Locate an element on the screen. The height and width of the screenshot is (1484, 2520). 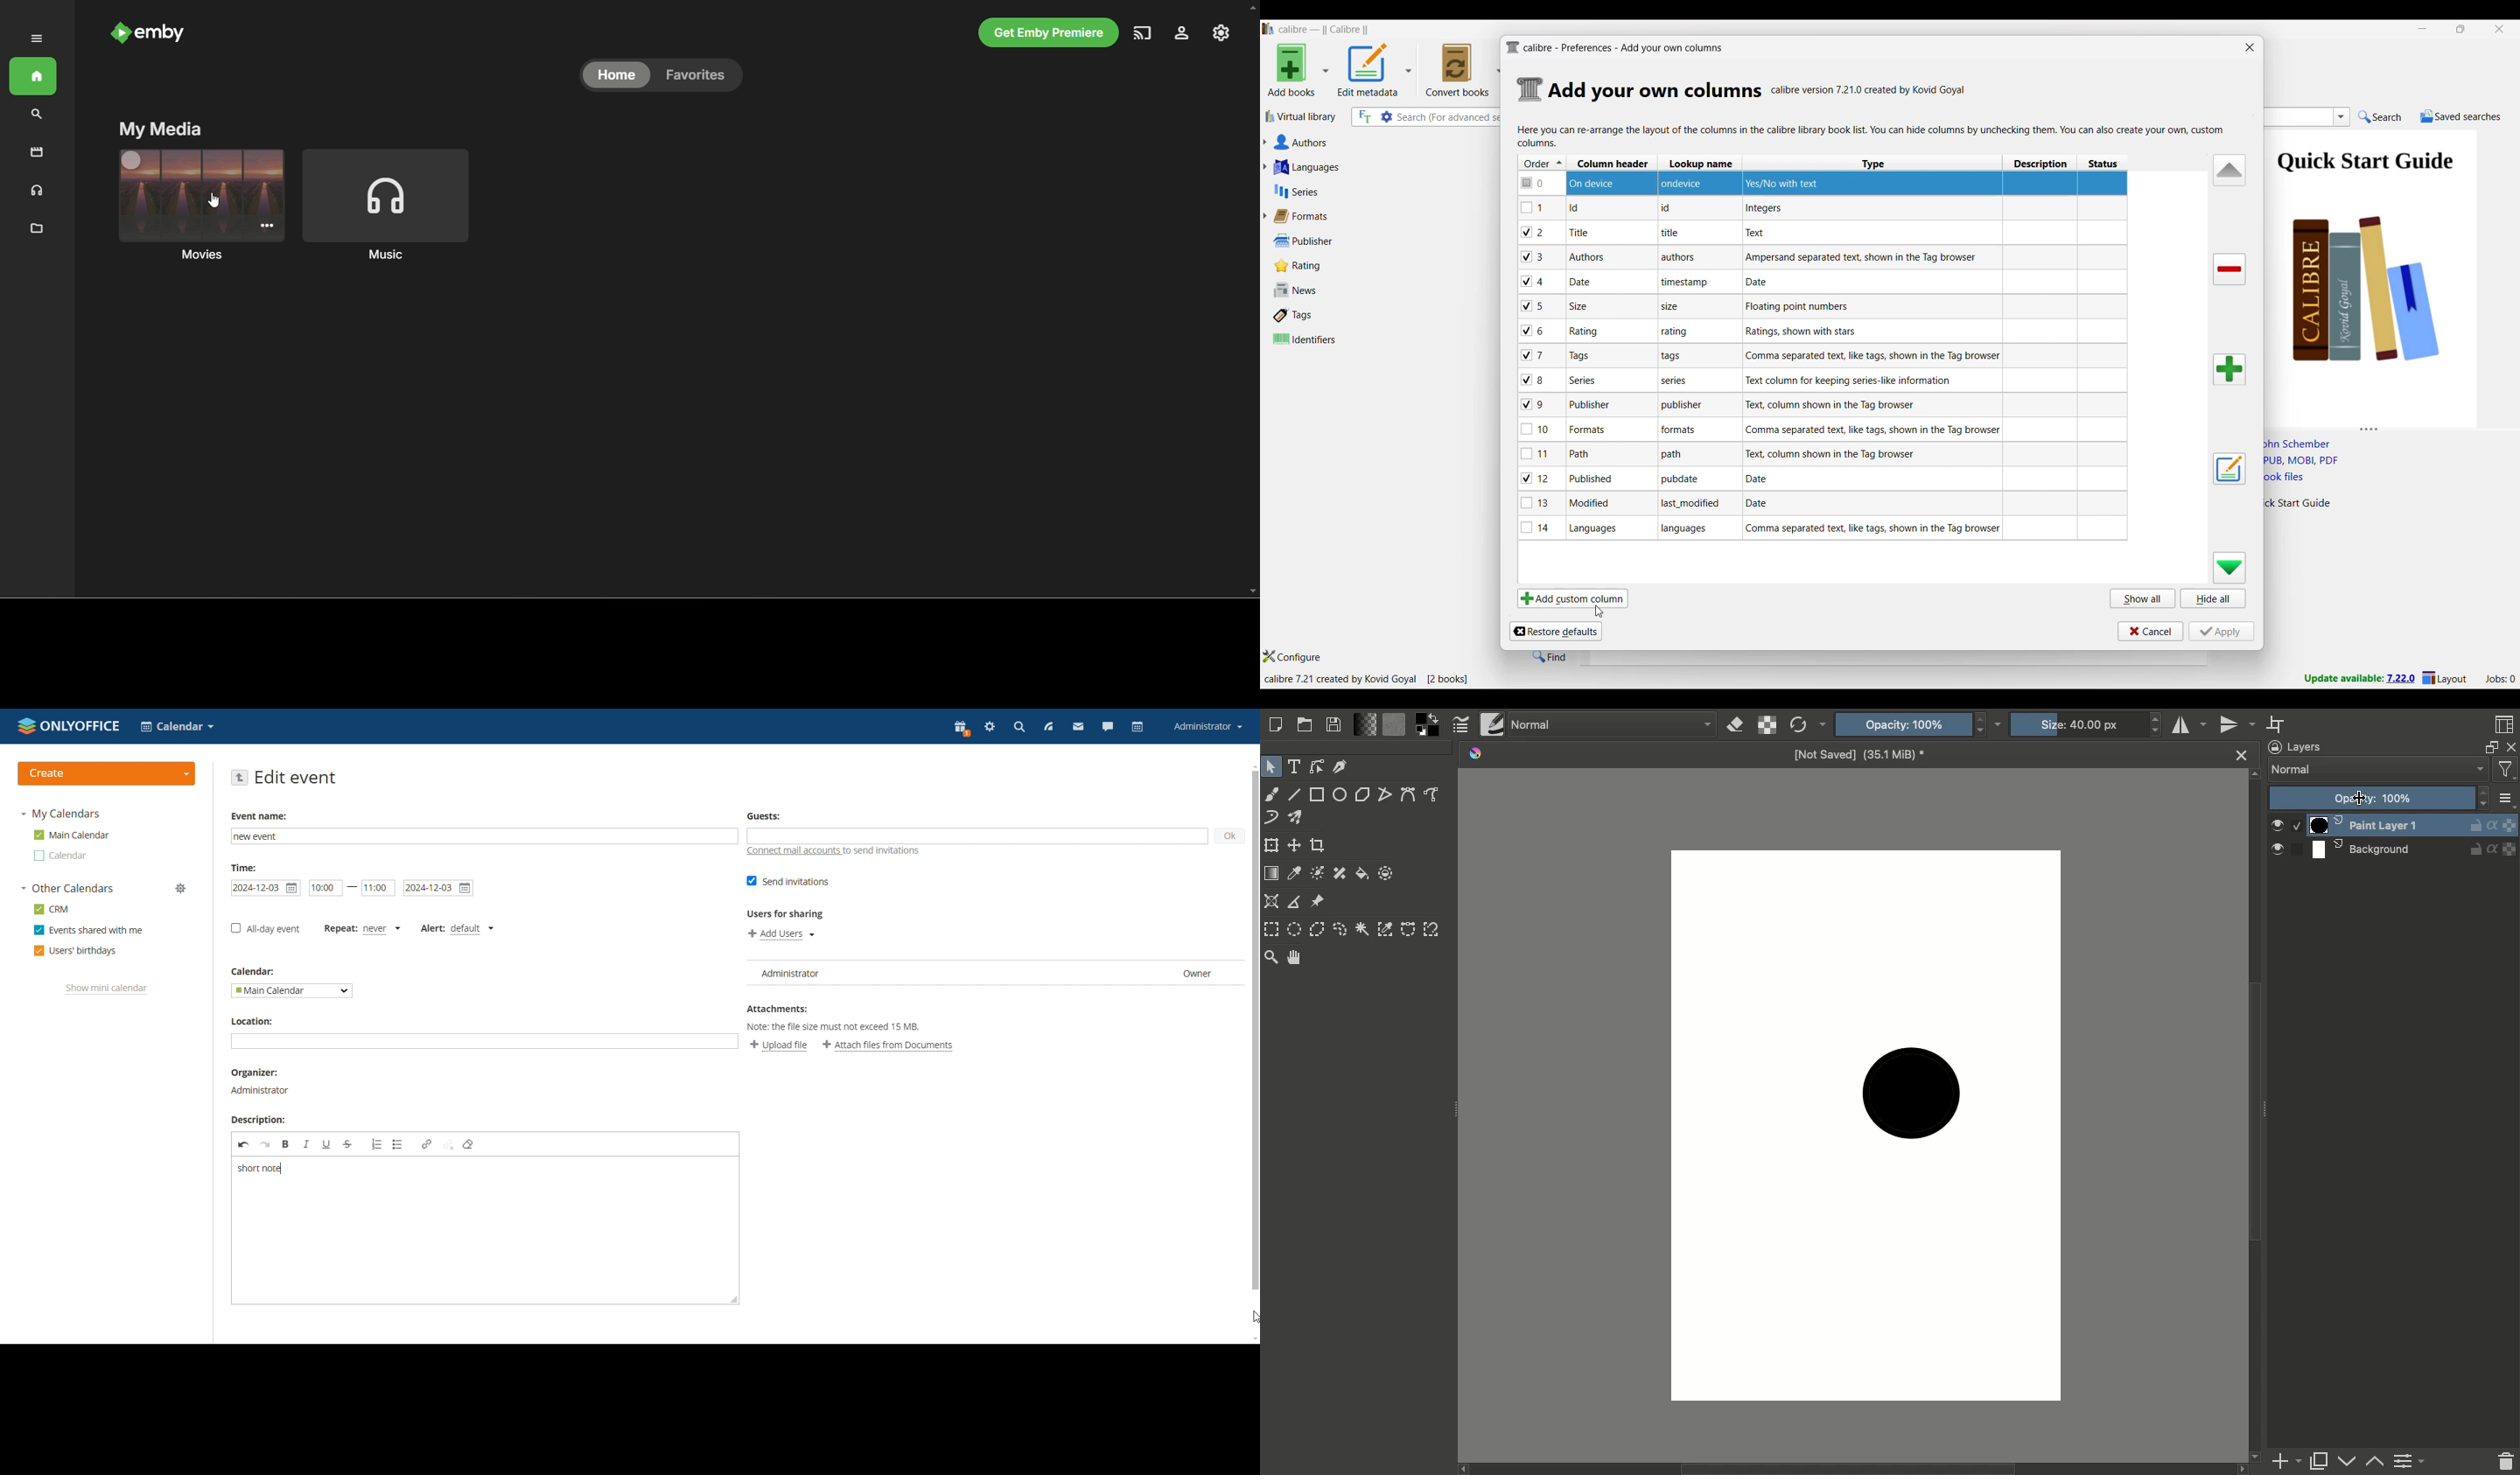
bold is located at coordinates (285, 1144).